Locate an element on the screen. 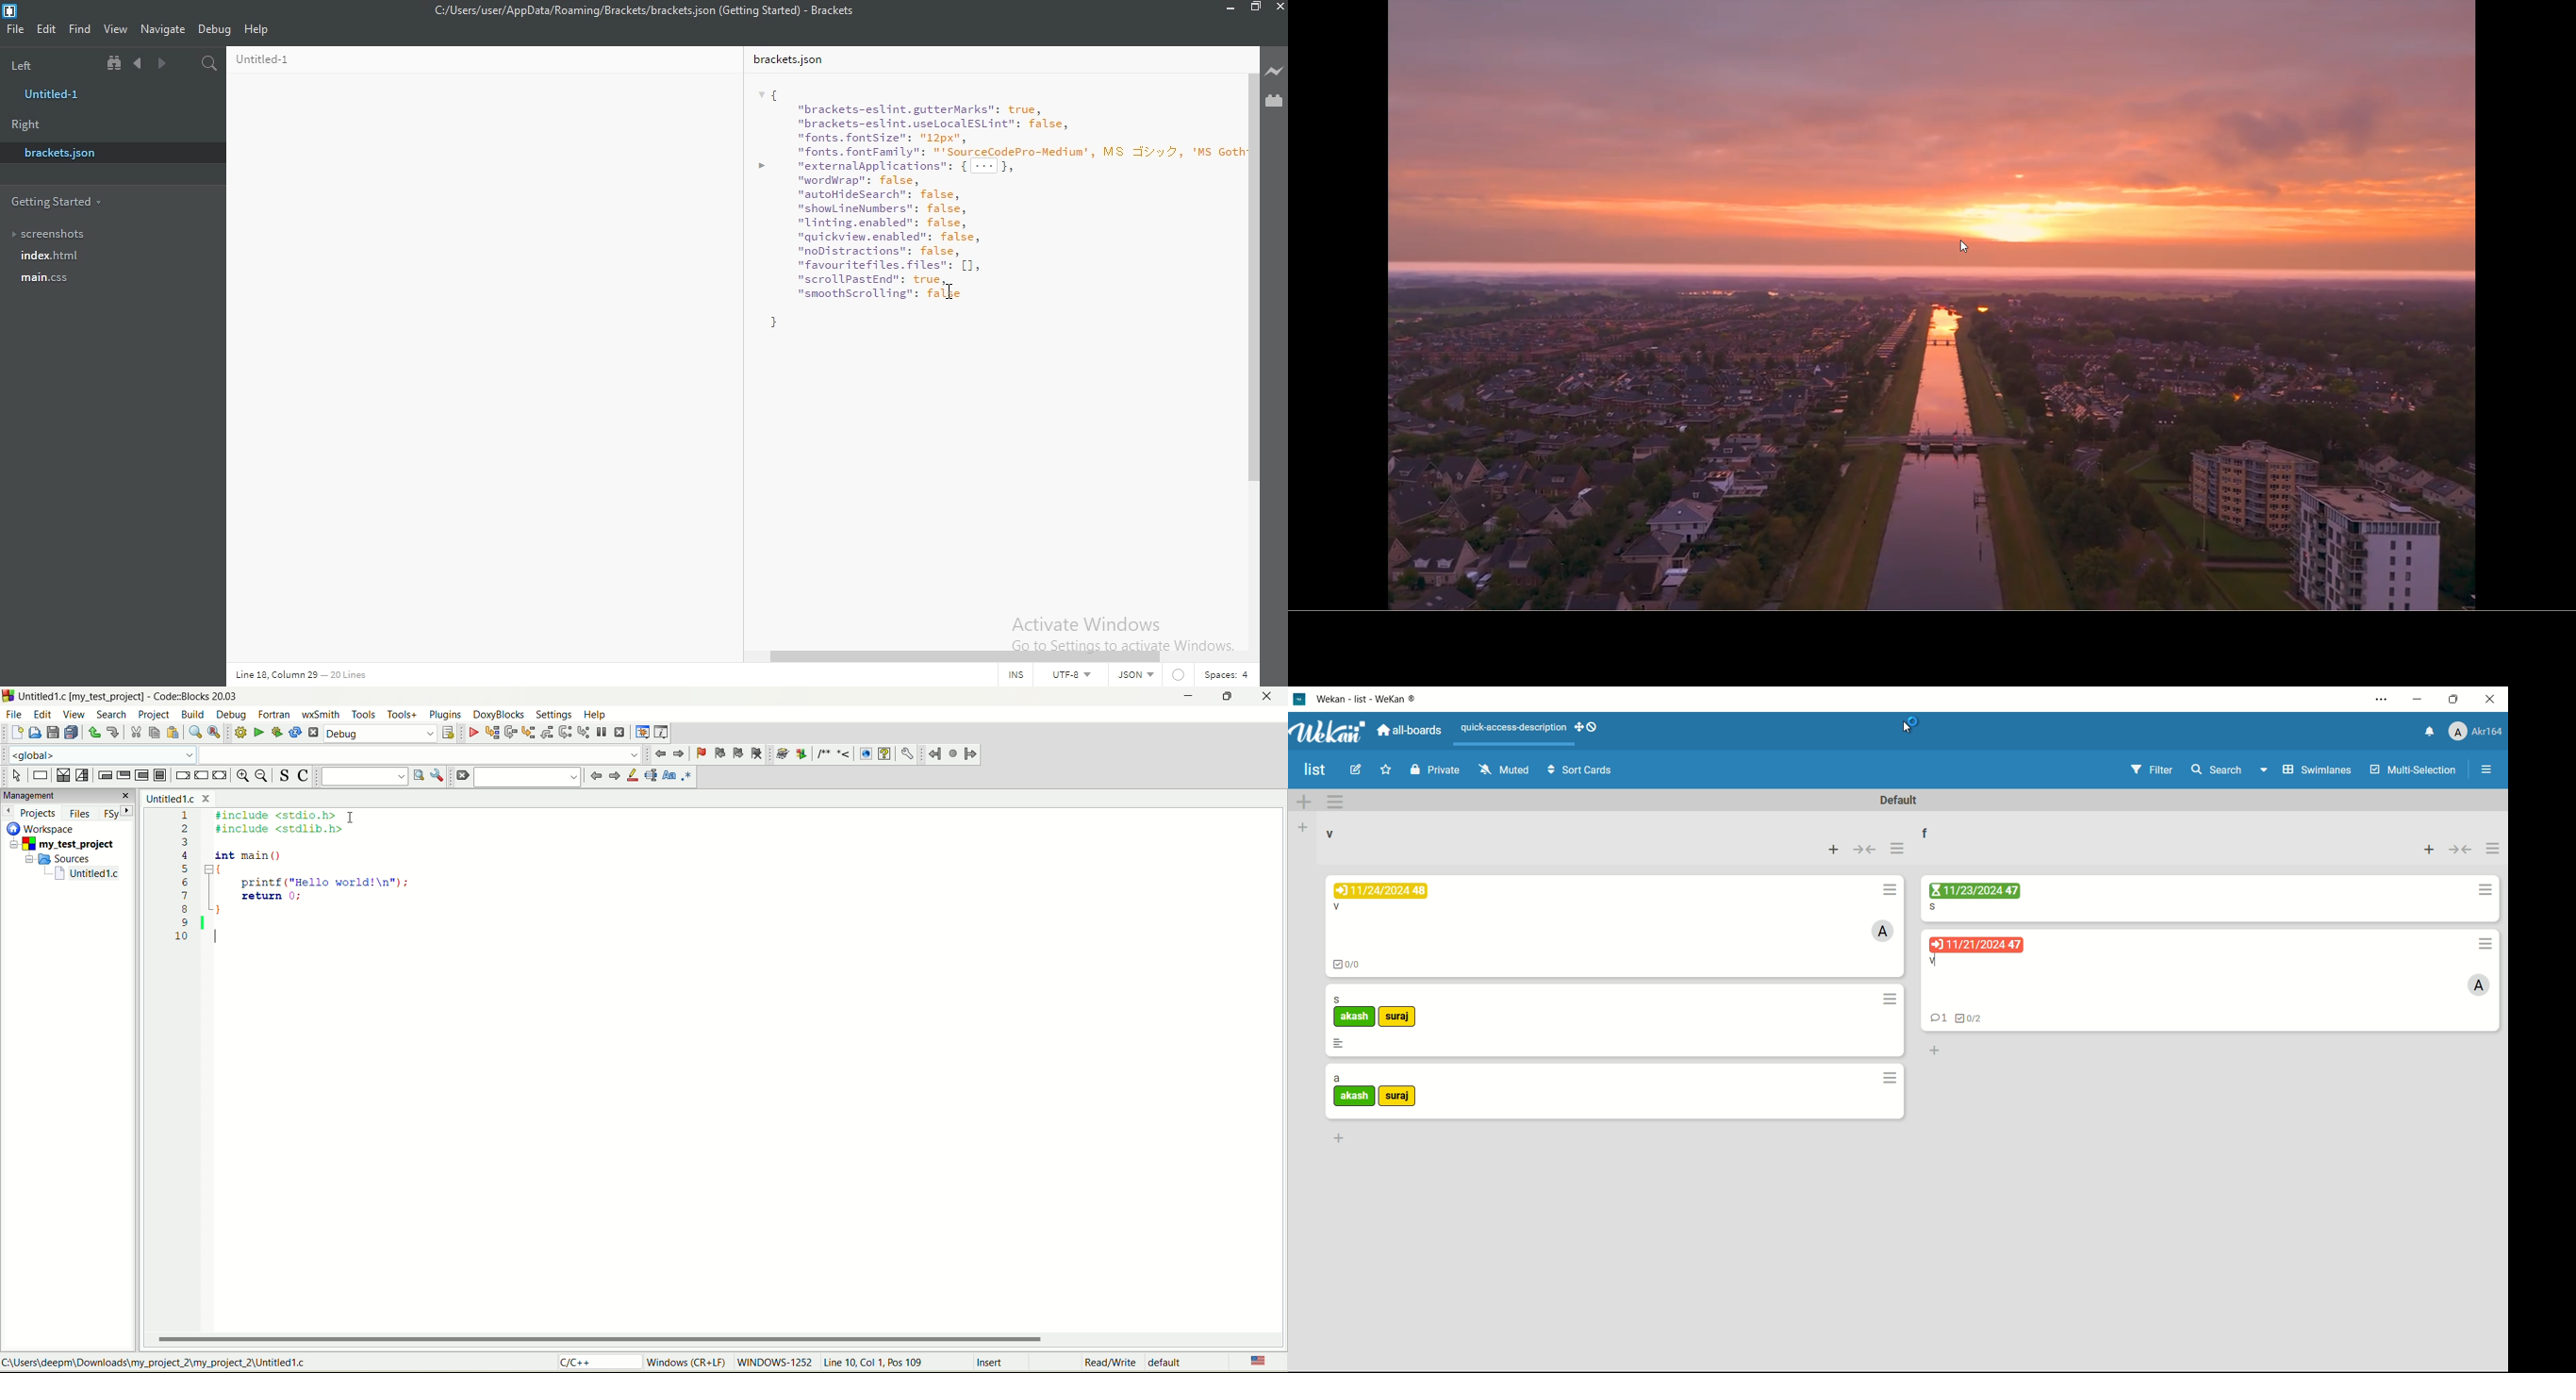 The width and height of the screenshot is (2576, 1400). highlight is located at coordinates (630, 778).